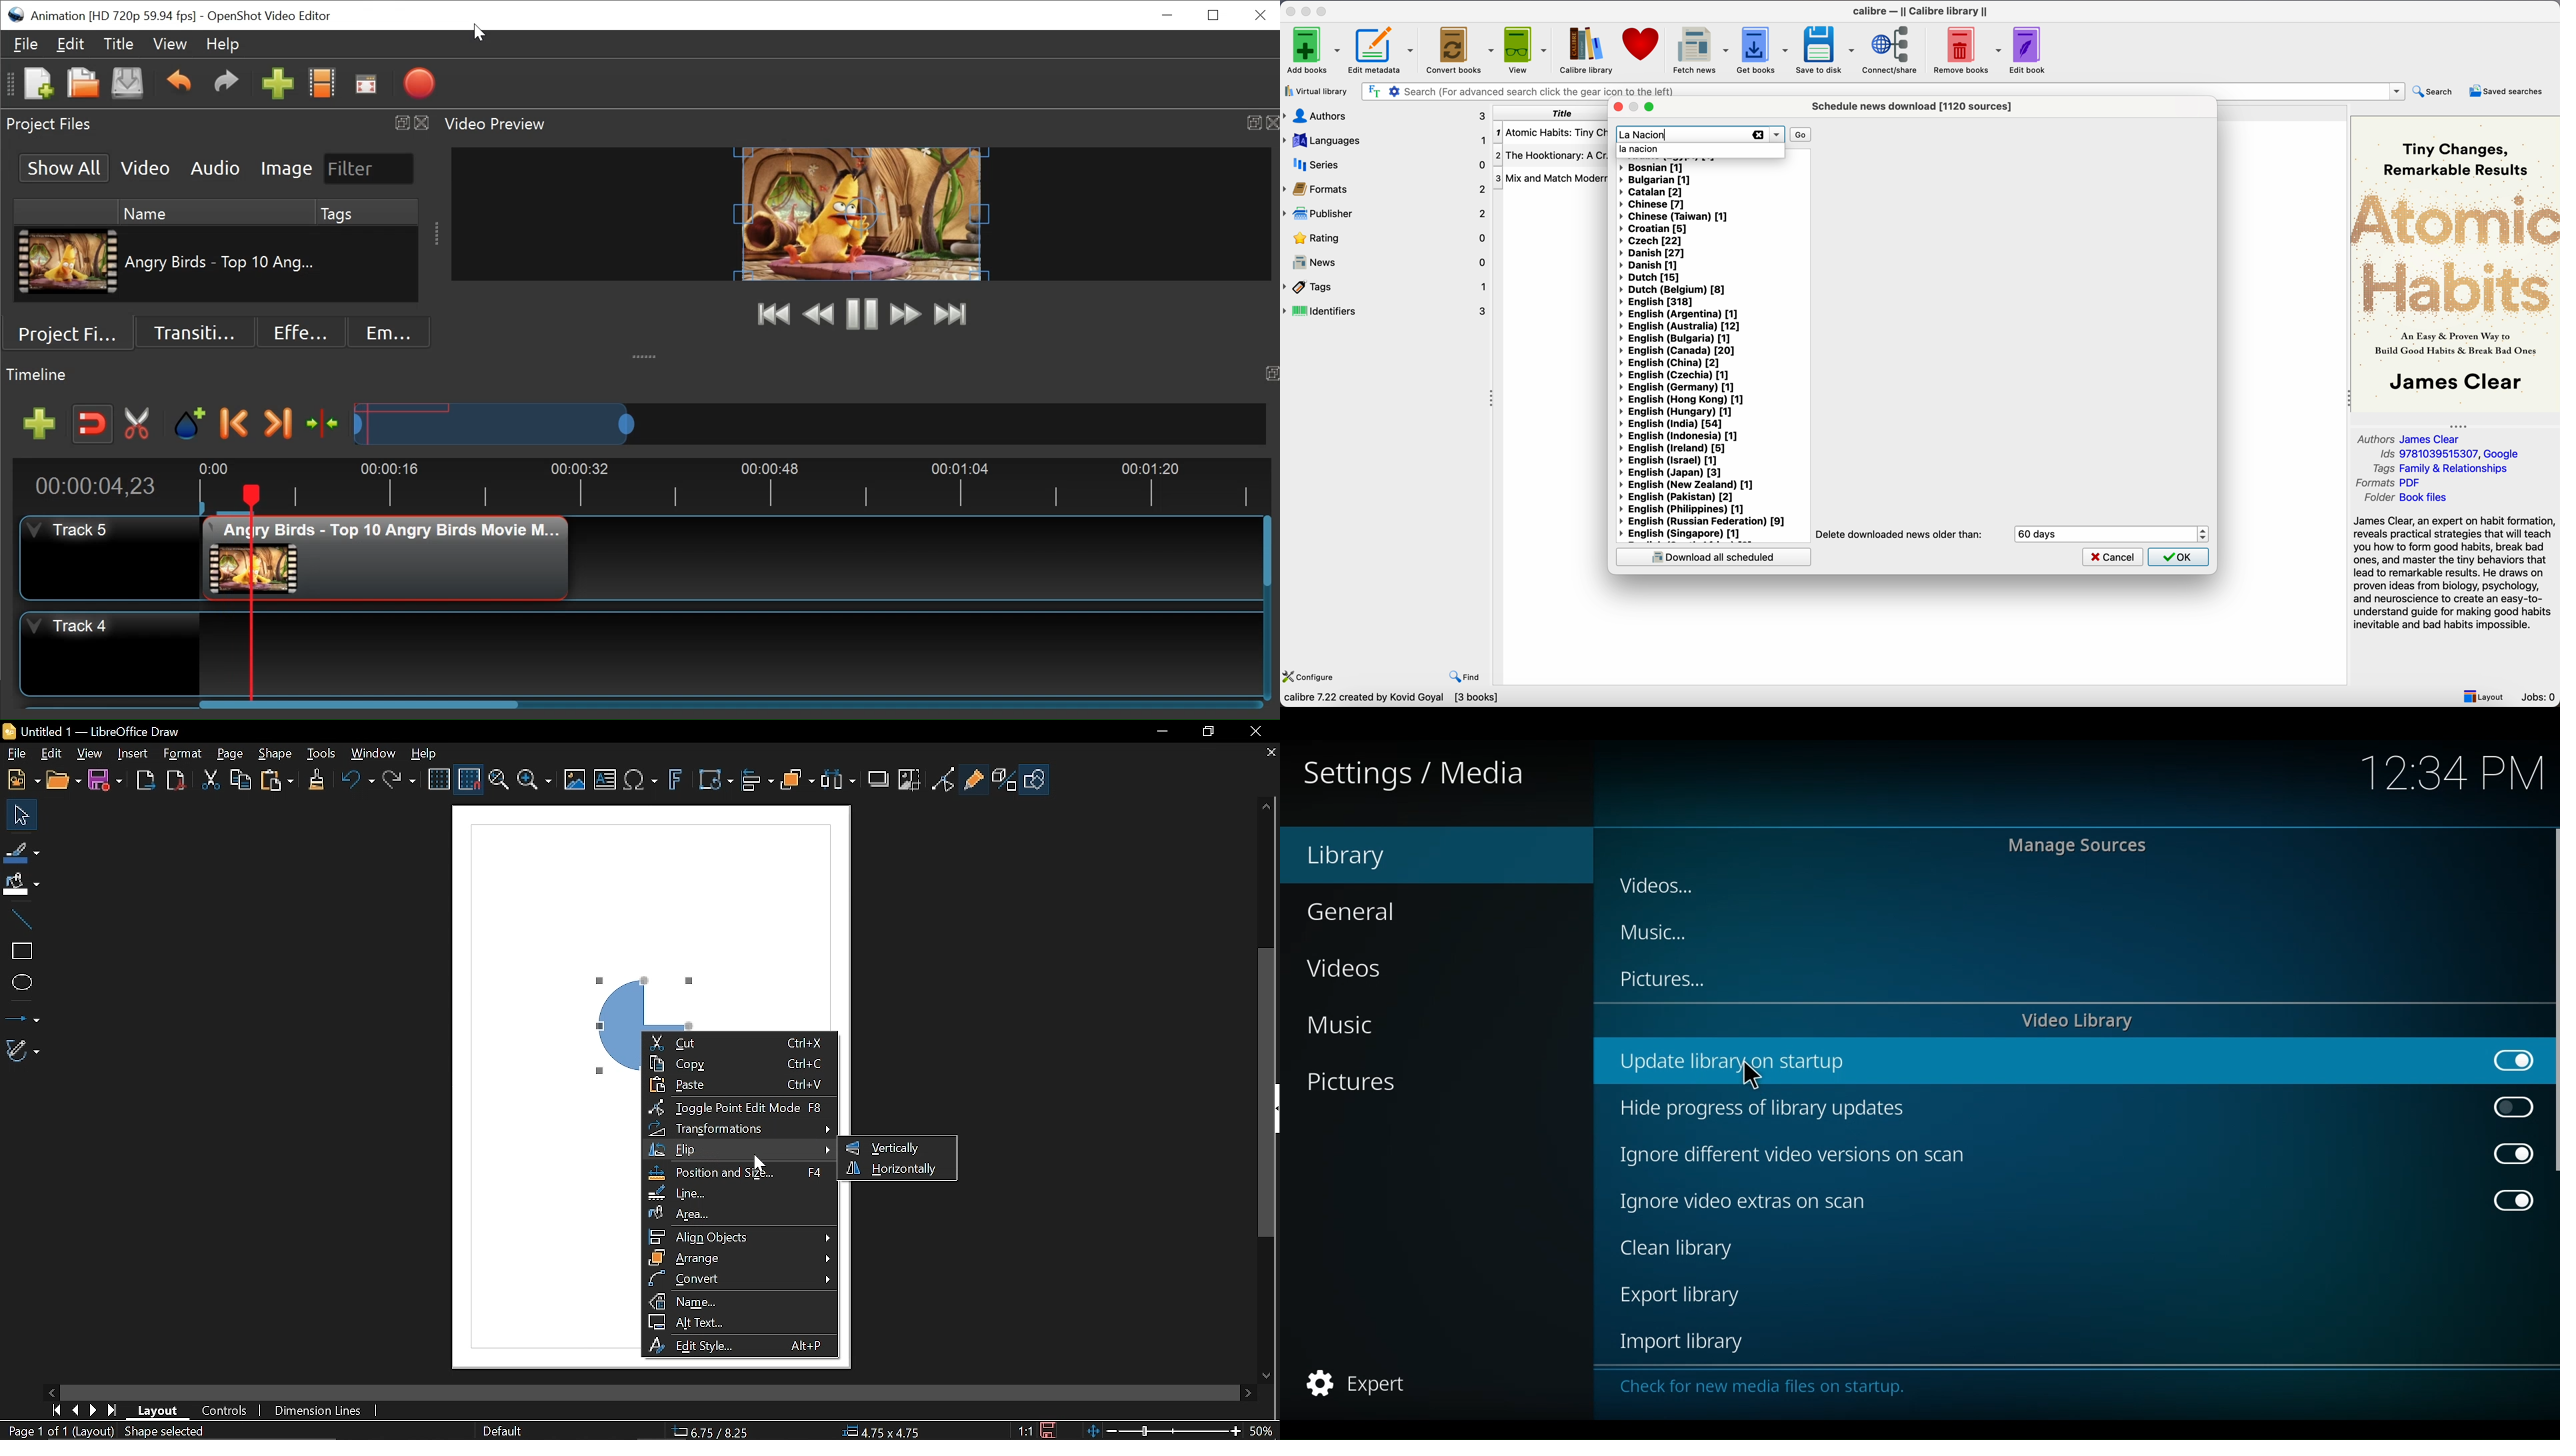 The width and height of the screenshot is (2576, 1456). Describe the element at coordinates (227, 83) in the screenshot. I see `Redo` at that location.